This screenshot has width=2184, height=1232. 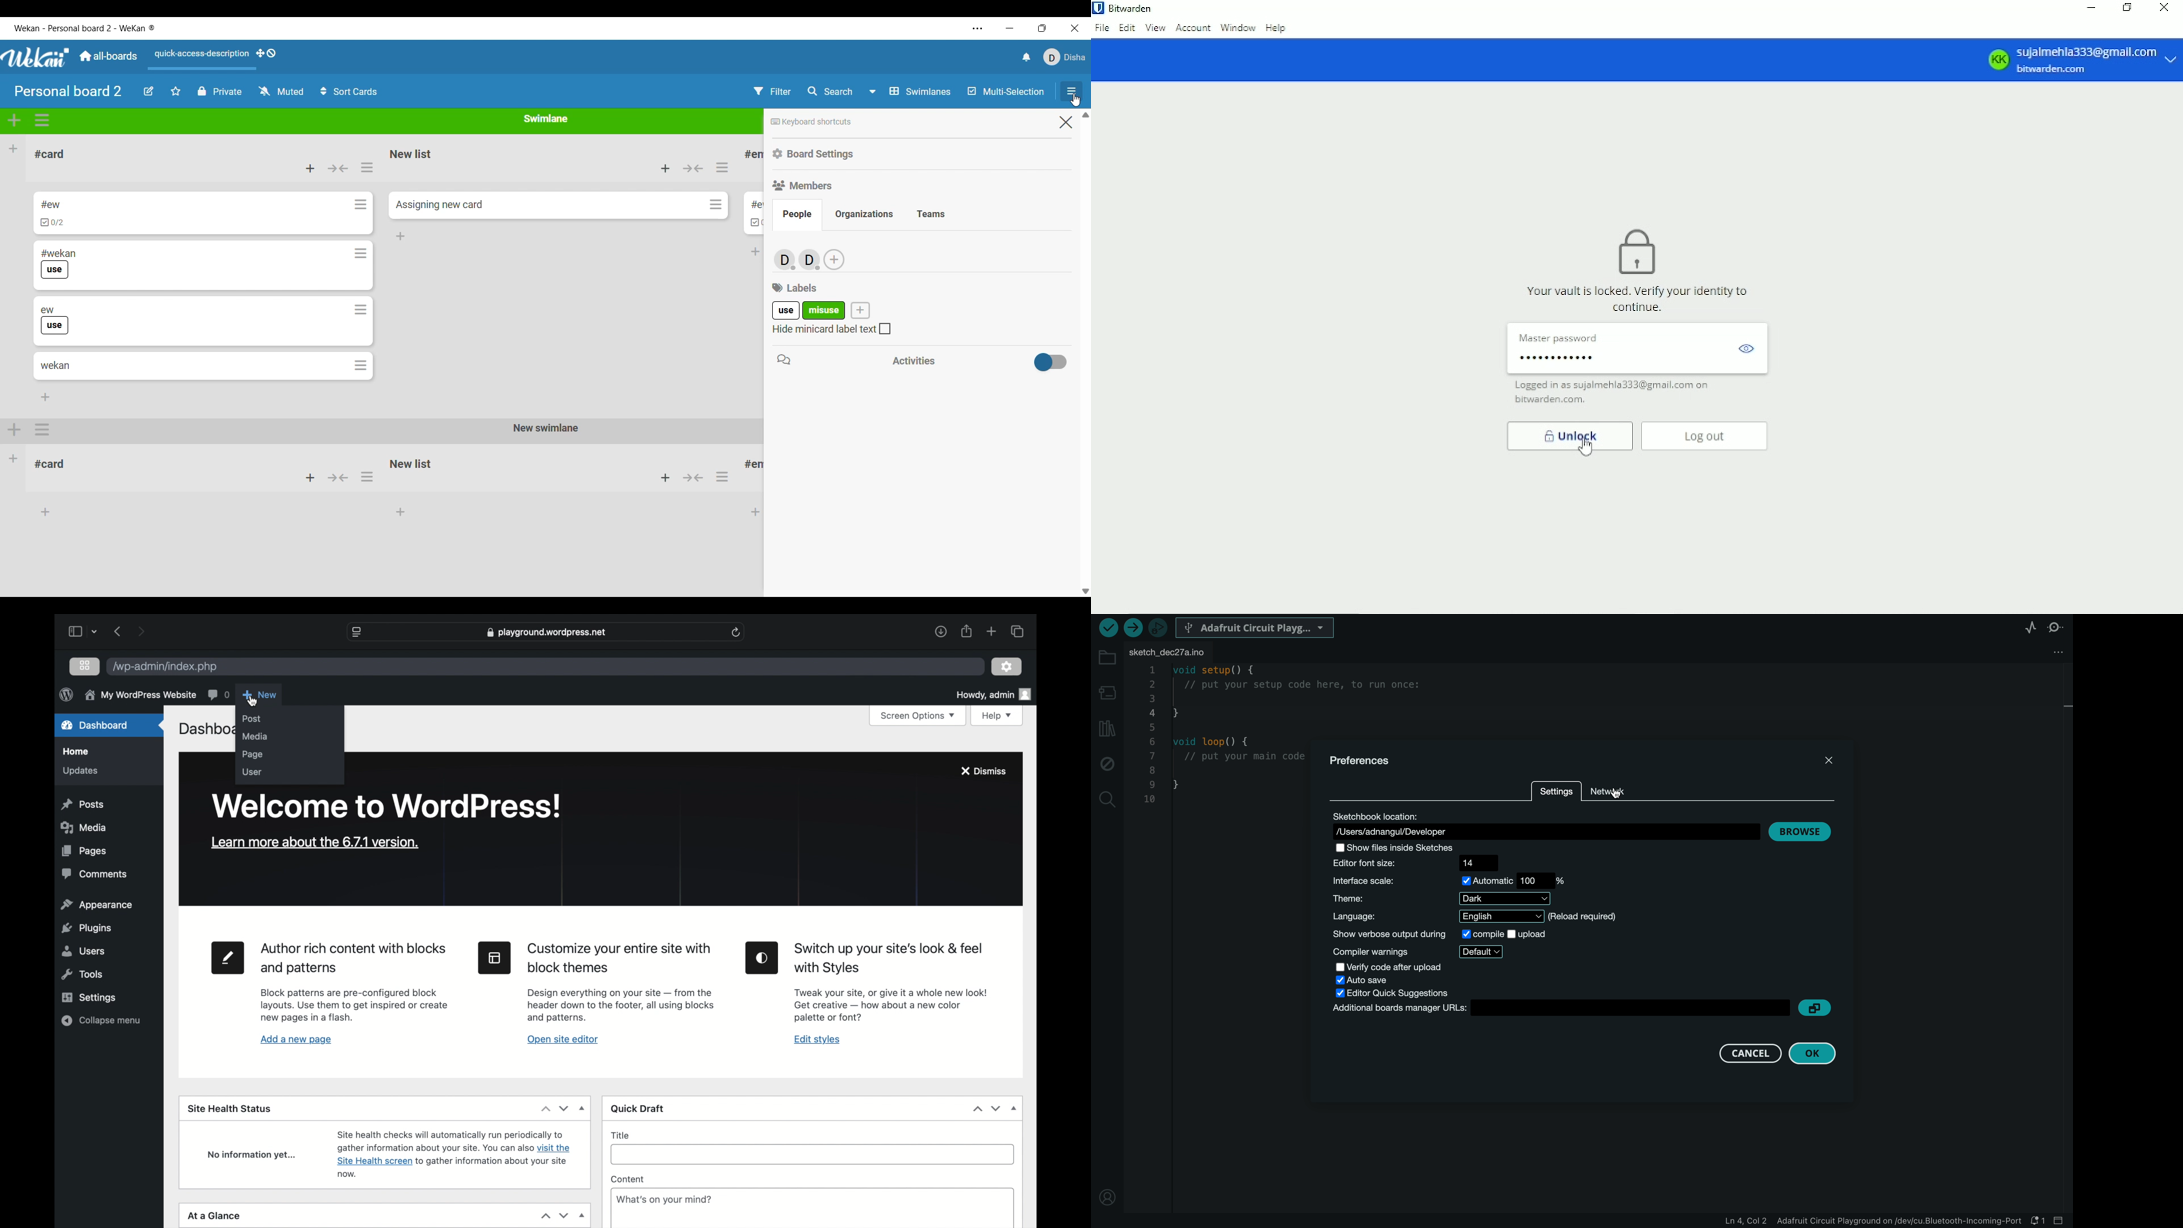 What do you see at coordinates (338, 168) in the screenshot?
I see `Collapse` at bounding box center [338, 168].